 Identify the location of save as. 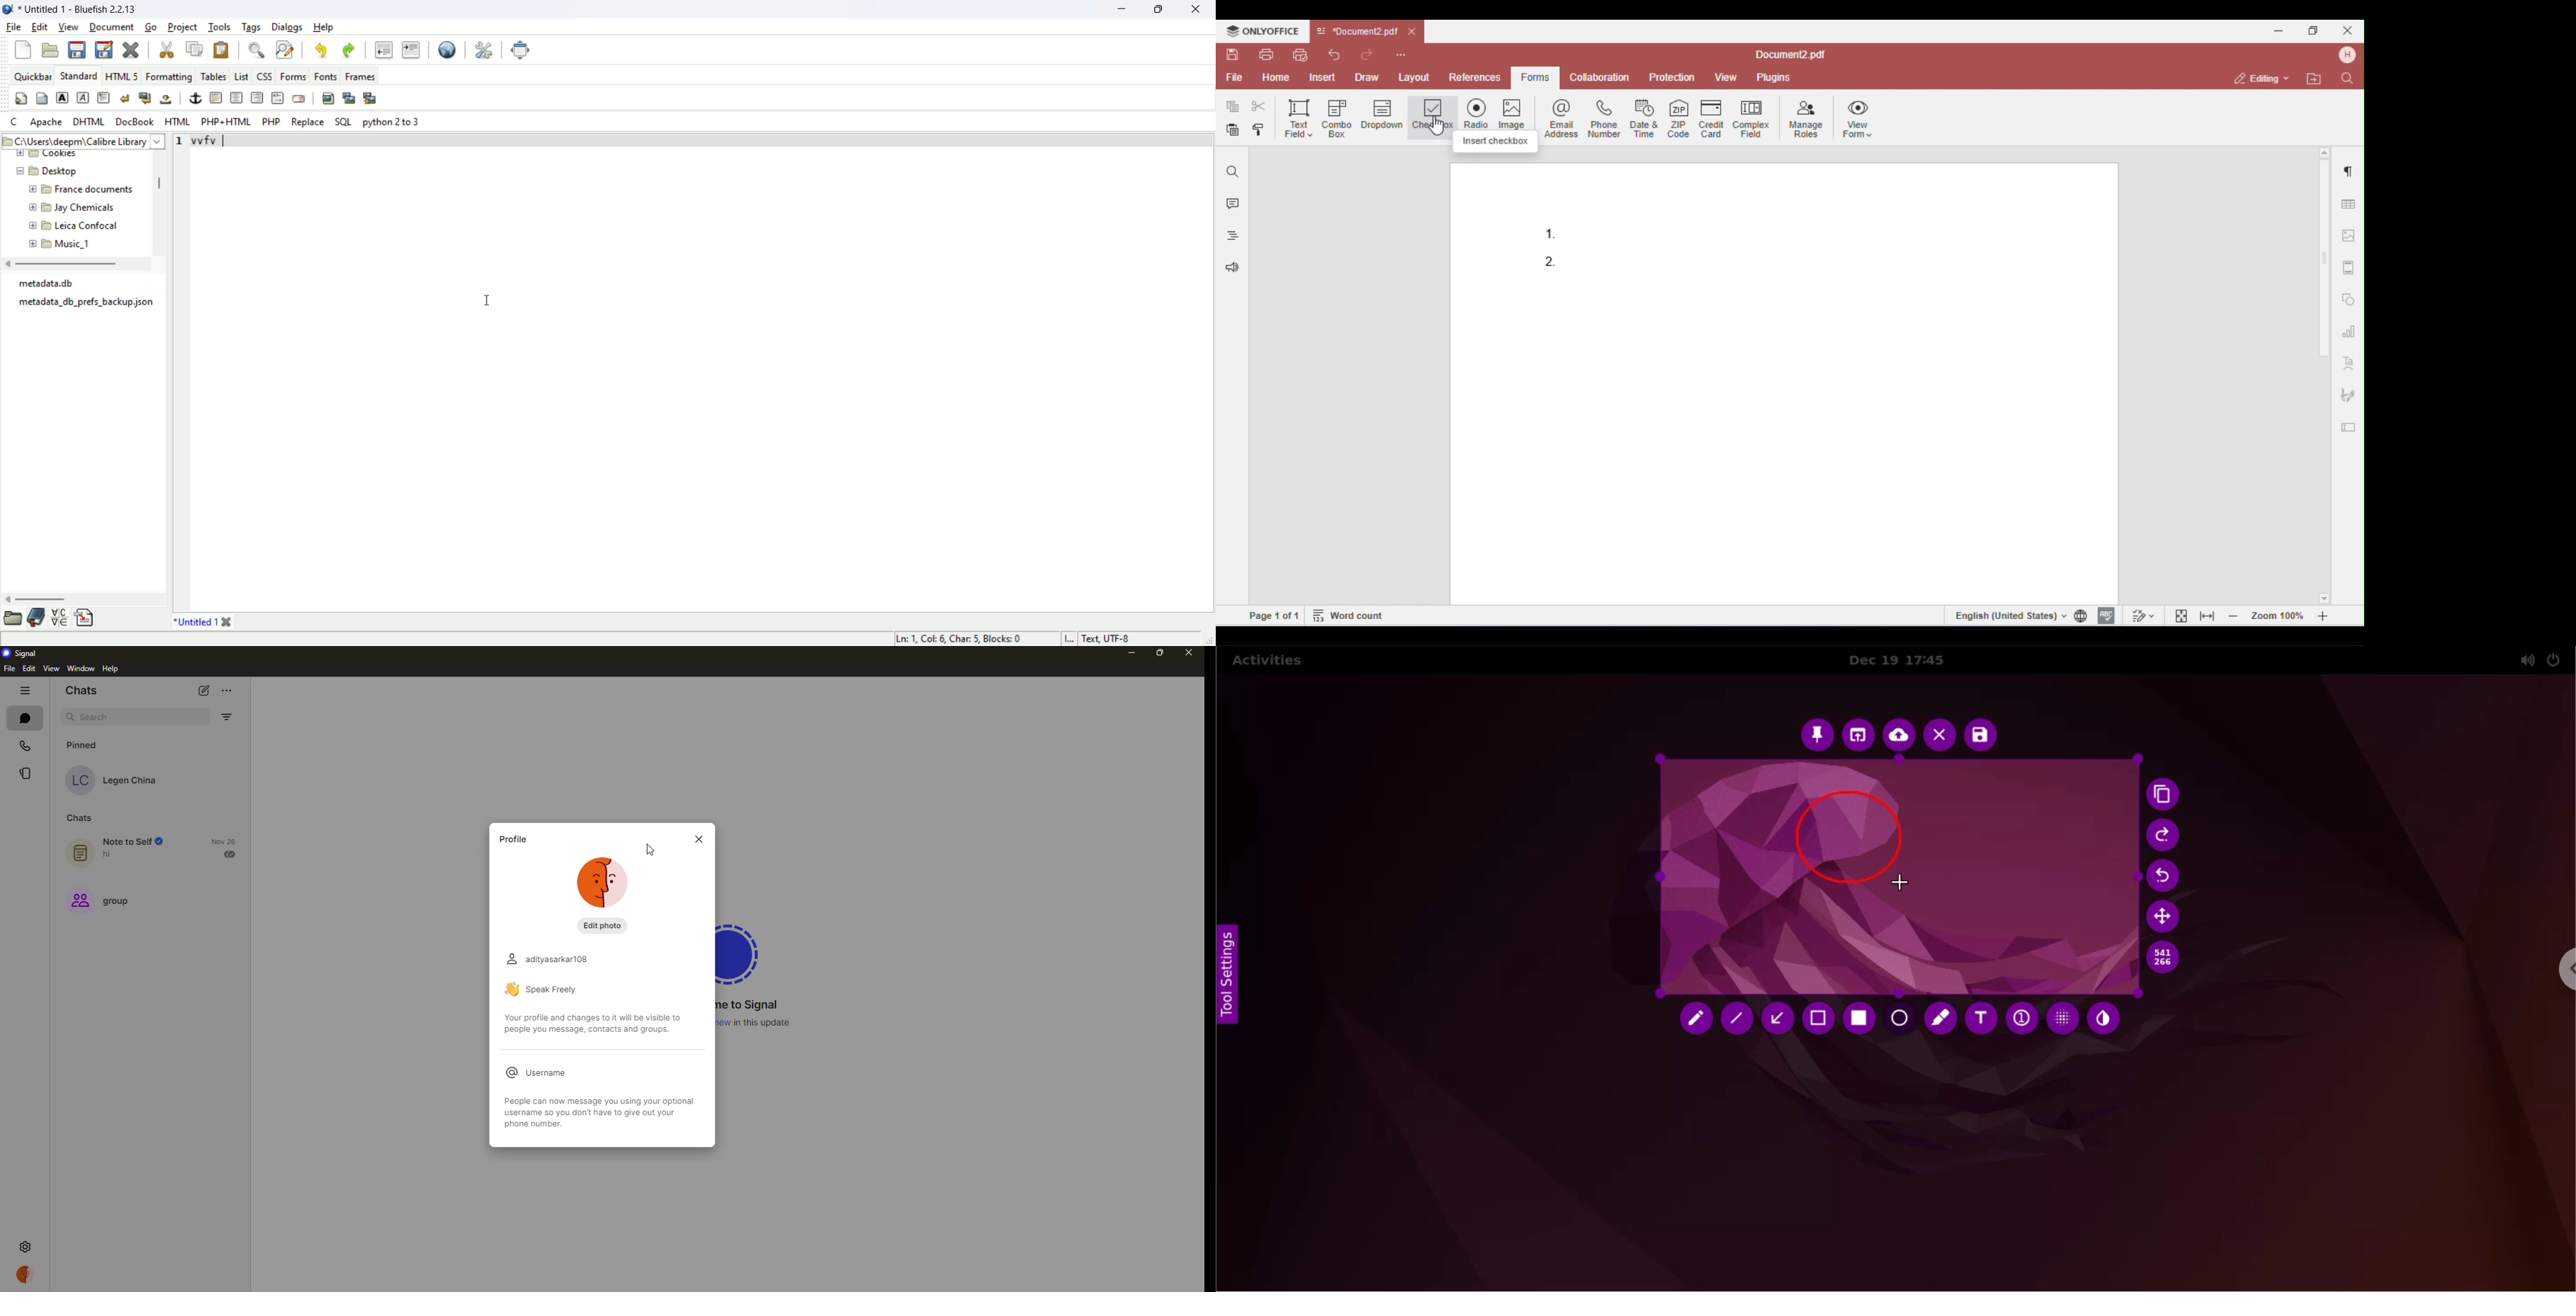
(103, 49).